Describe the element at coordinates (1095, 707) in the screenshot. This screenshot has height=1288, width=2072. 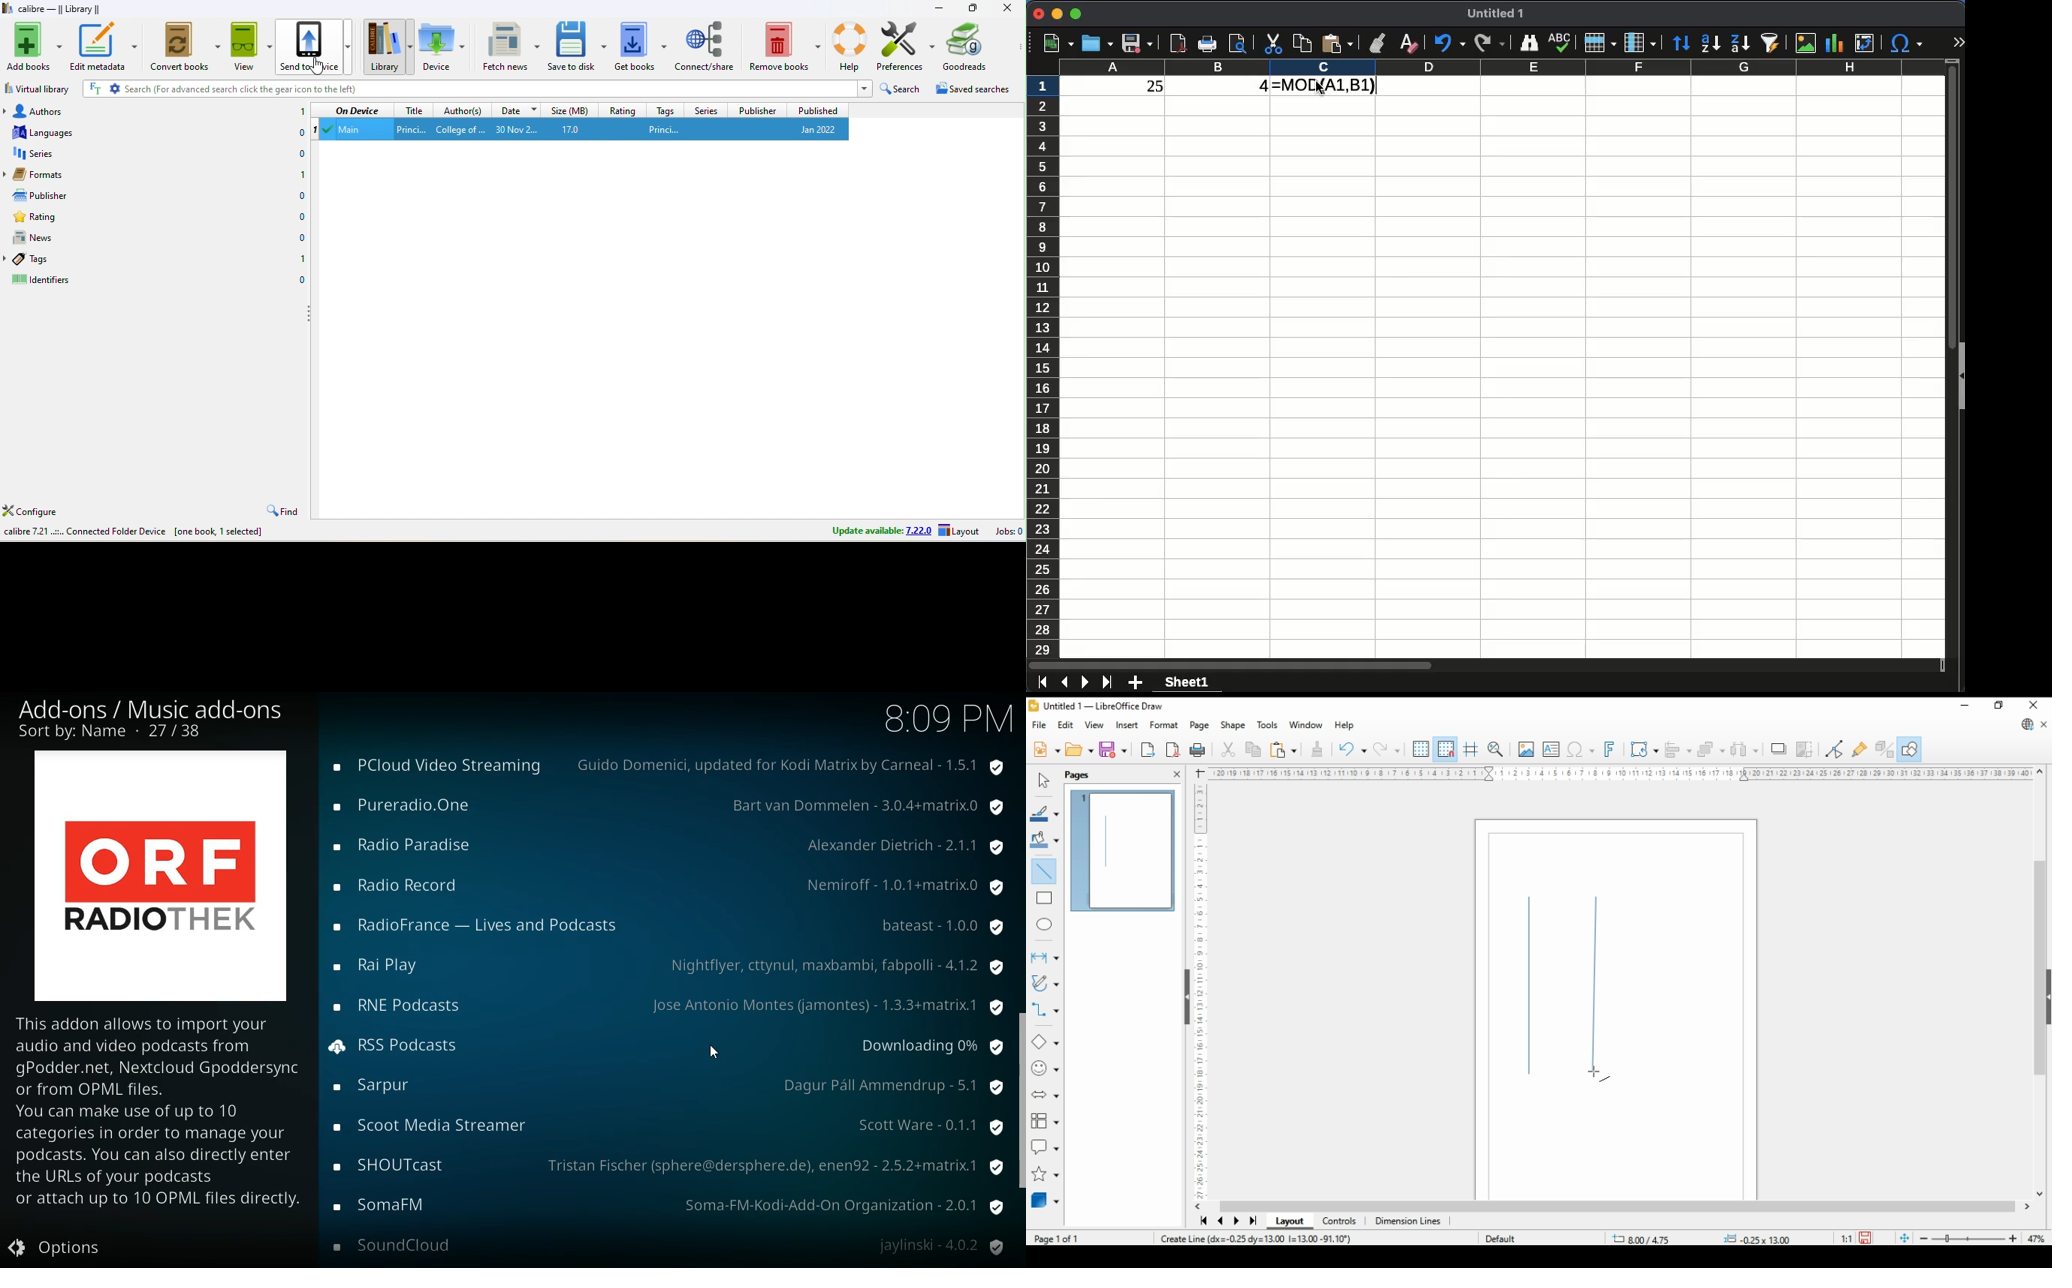
I see `Untitled 1 - LibreOffice Draw` at that location.